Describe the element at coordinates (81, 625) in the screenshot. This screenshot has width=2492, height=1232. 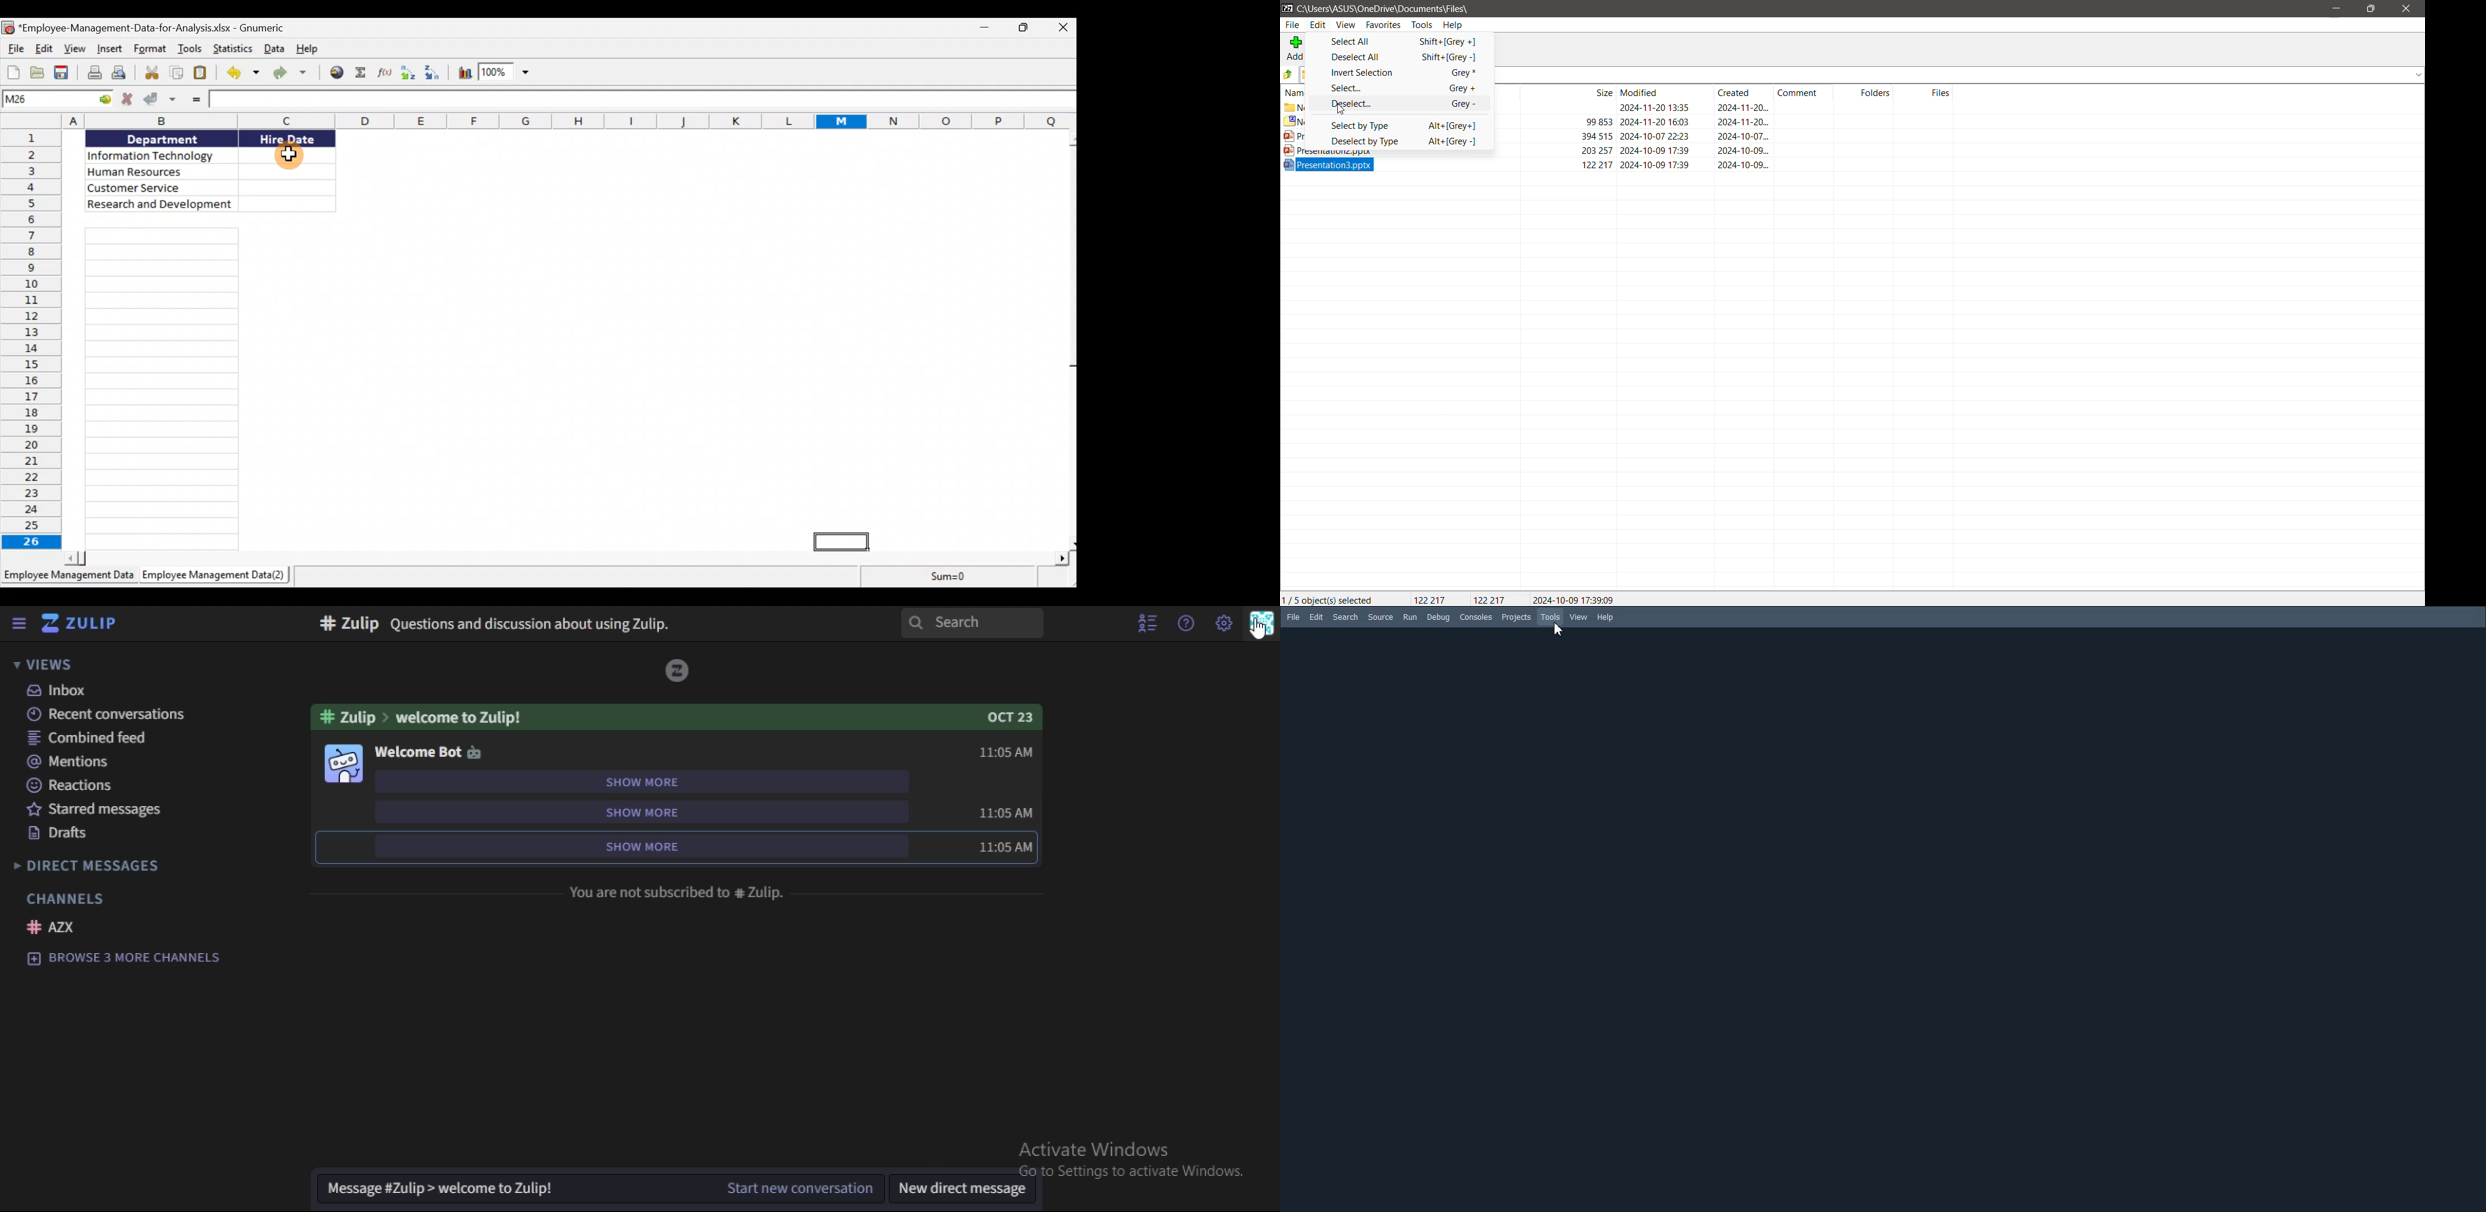
I see `icon` at that location.